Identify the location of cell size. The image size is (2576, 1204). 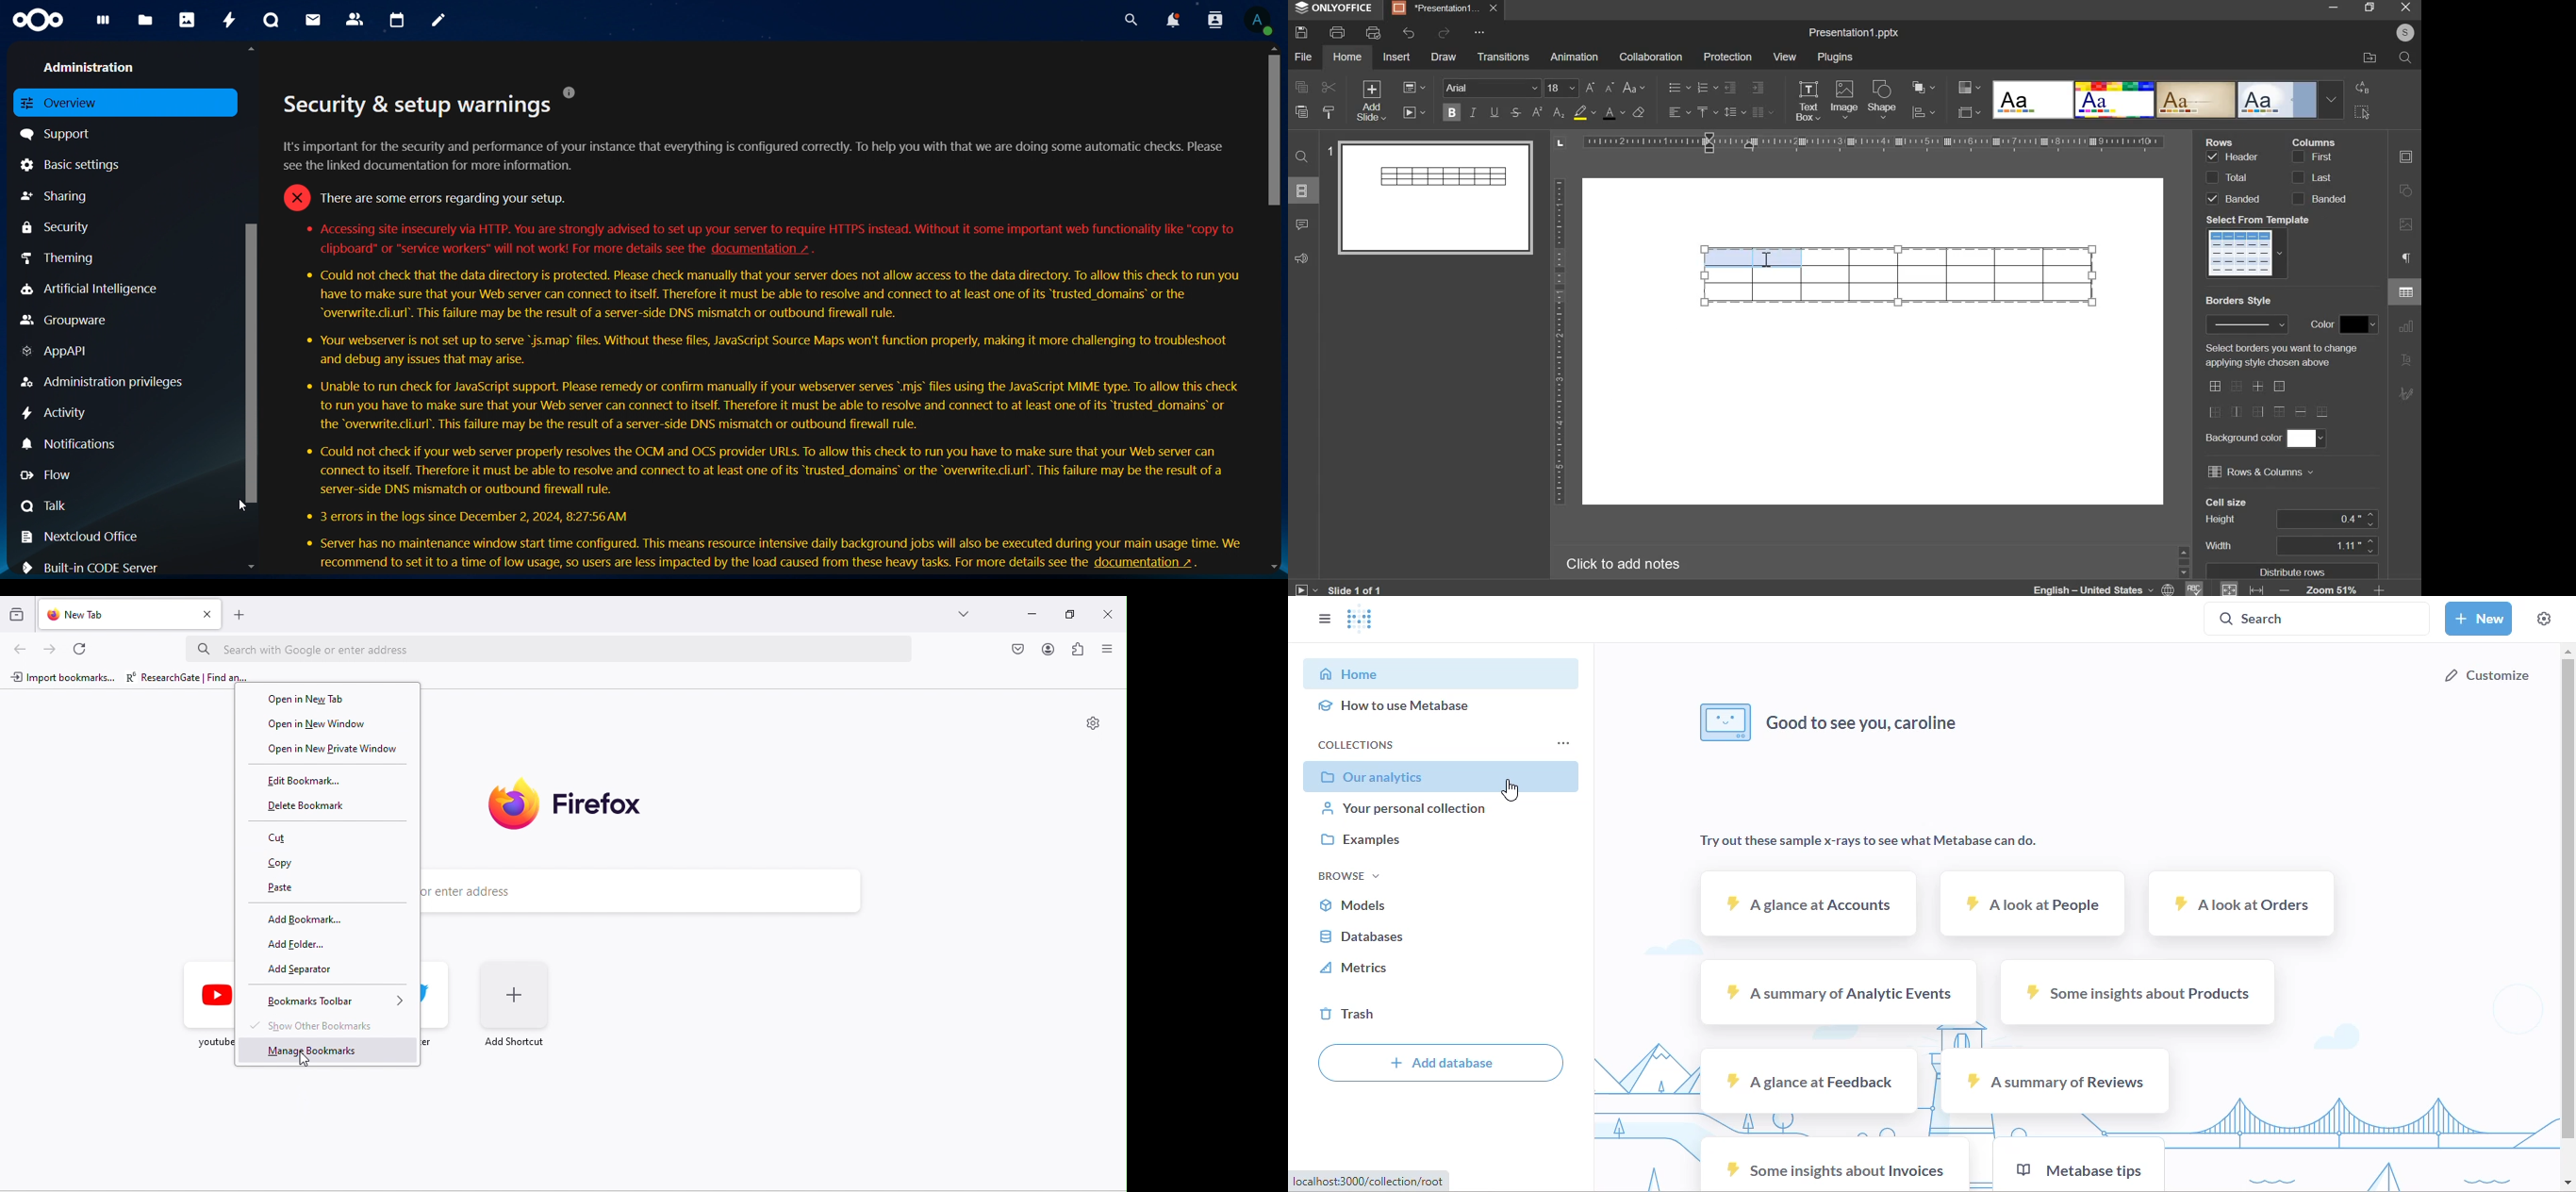
(2327, 519).